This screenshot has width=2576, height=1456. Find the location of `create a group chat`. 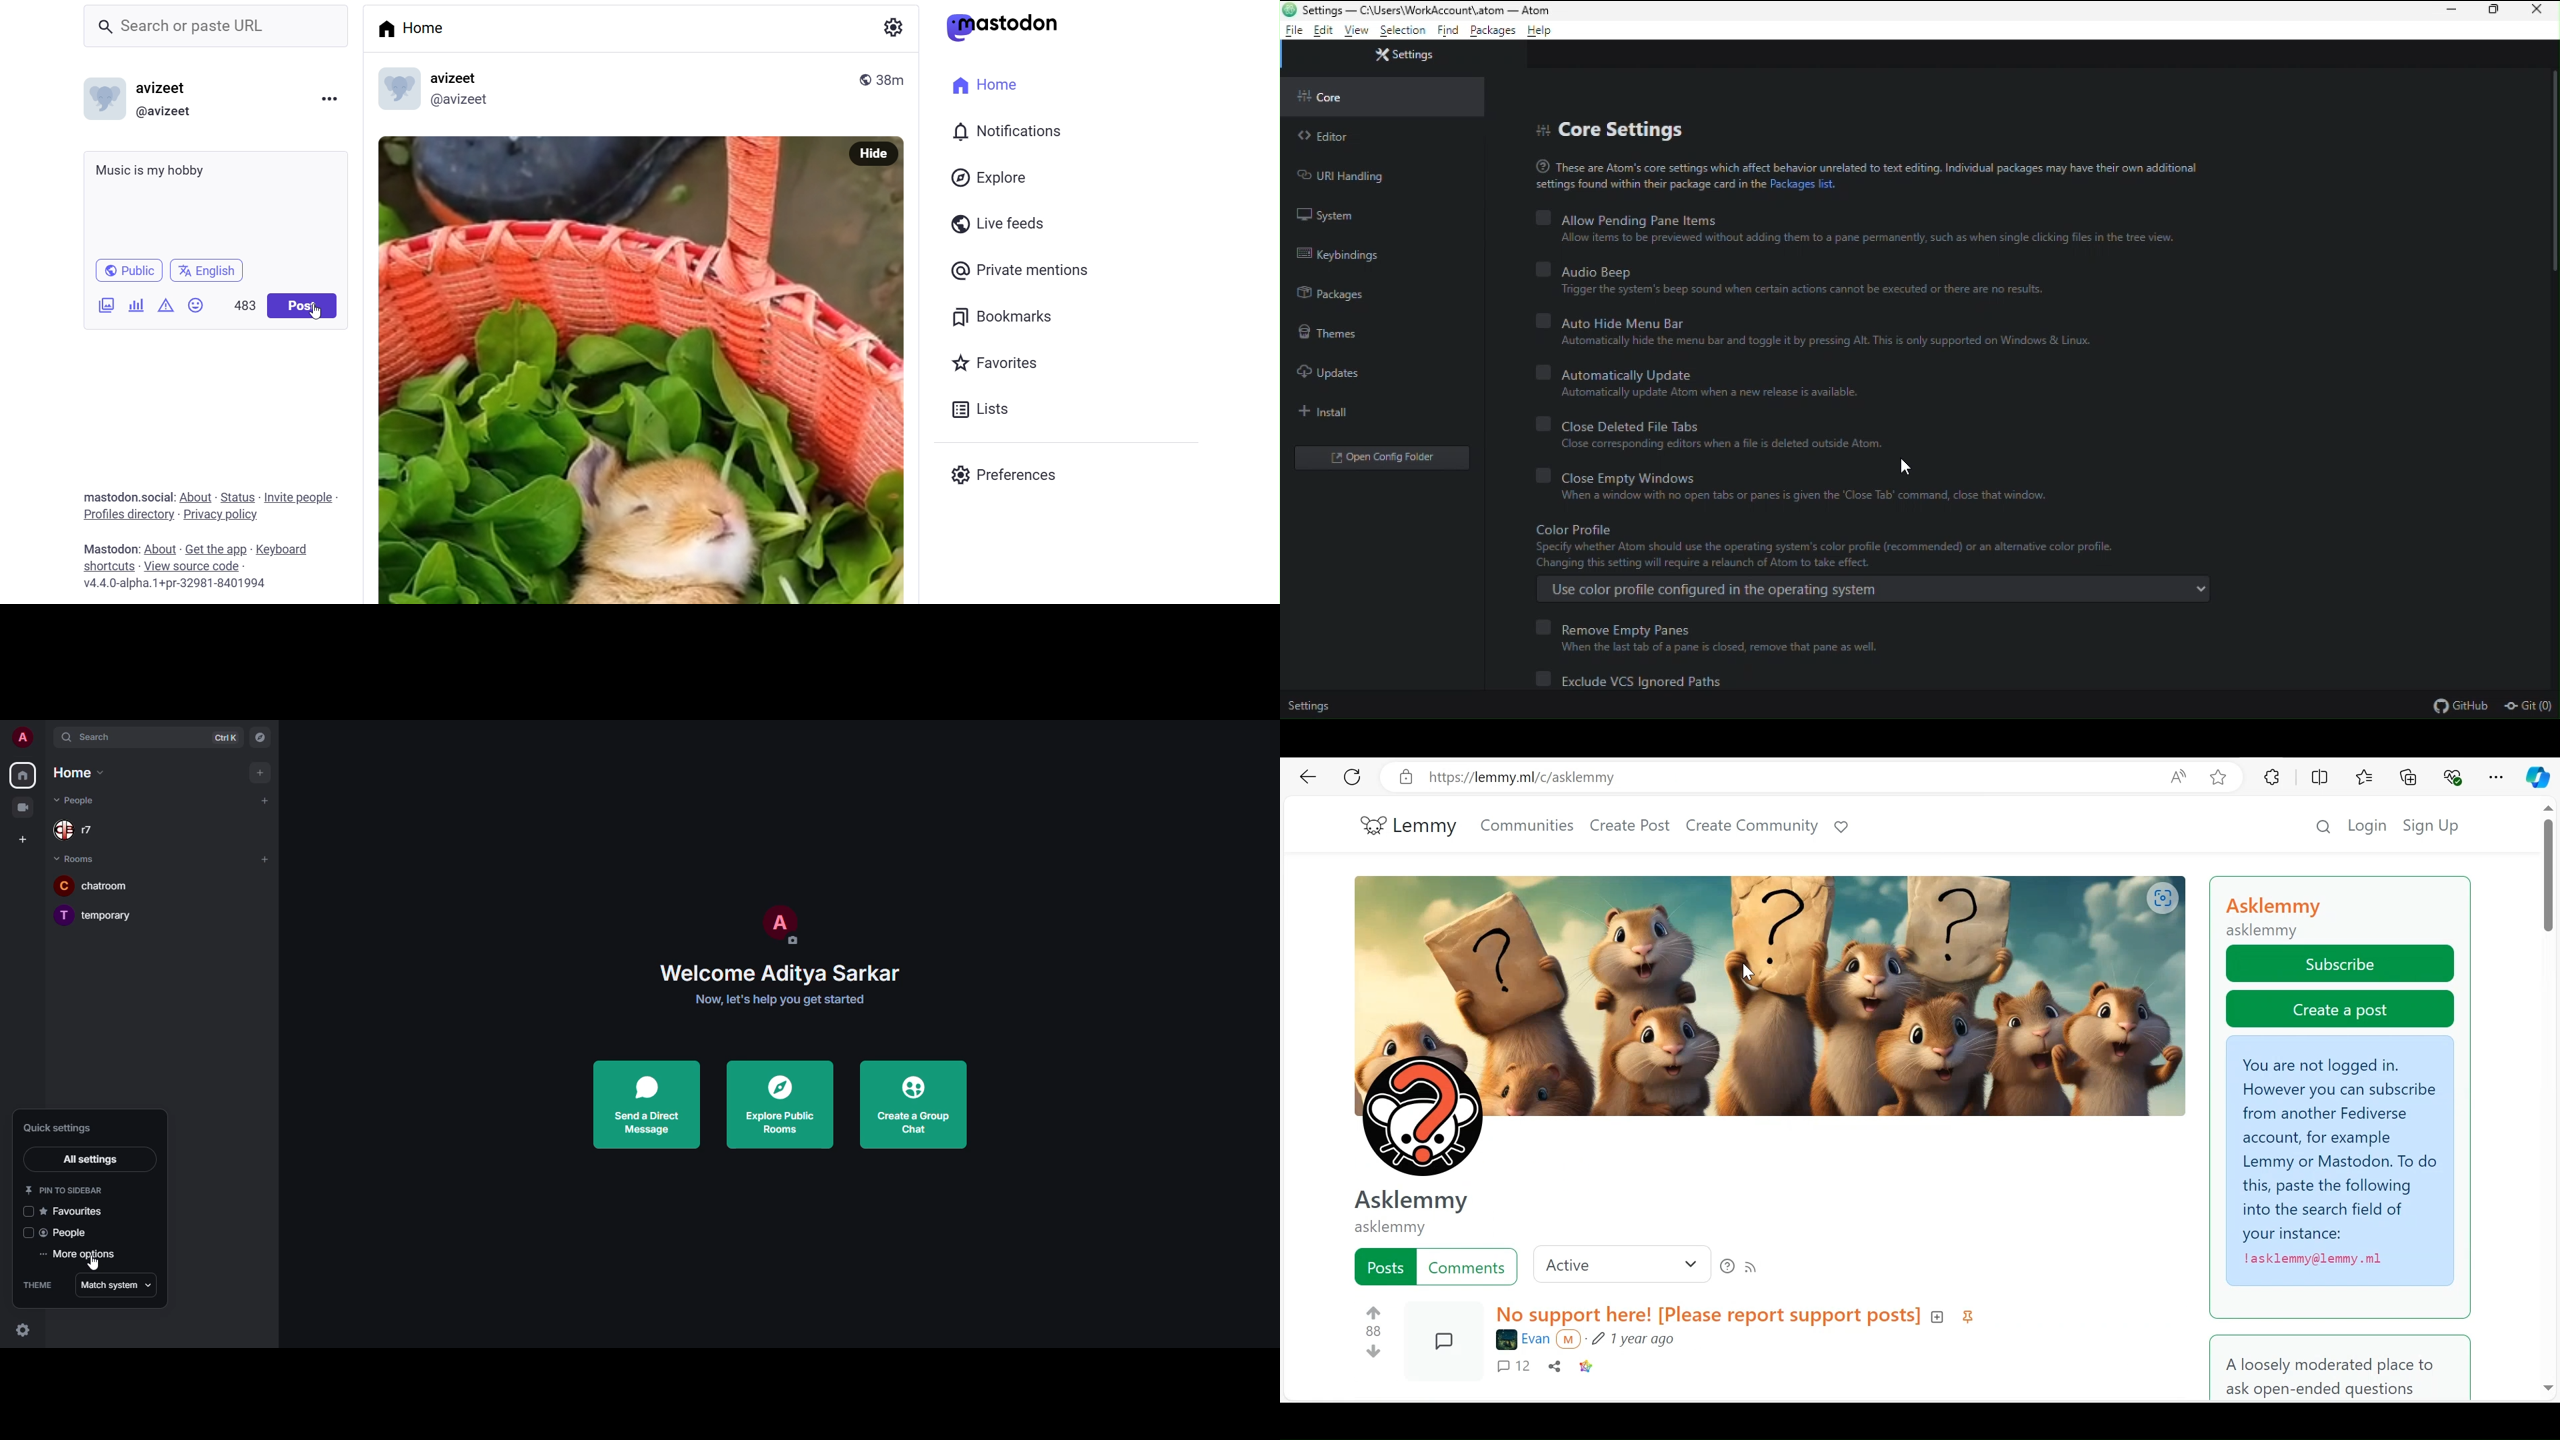

create a group chat is located at coordinates (913, 1105).